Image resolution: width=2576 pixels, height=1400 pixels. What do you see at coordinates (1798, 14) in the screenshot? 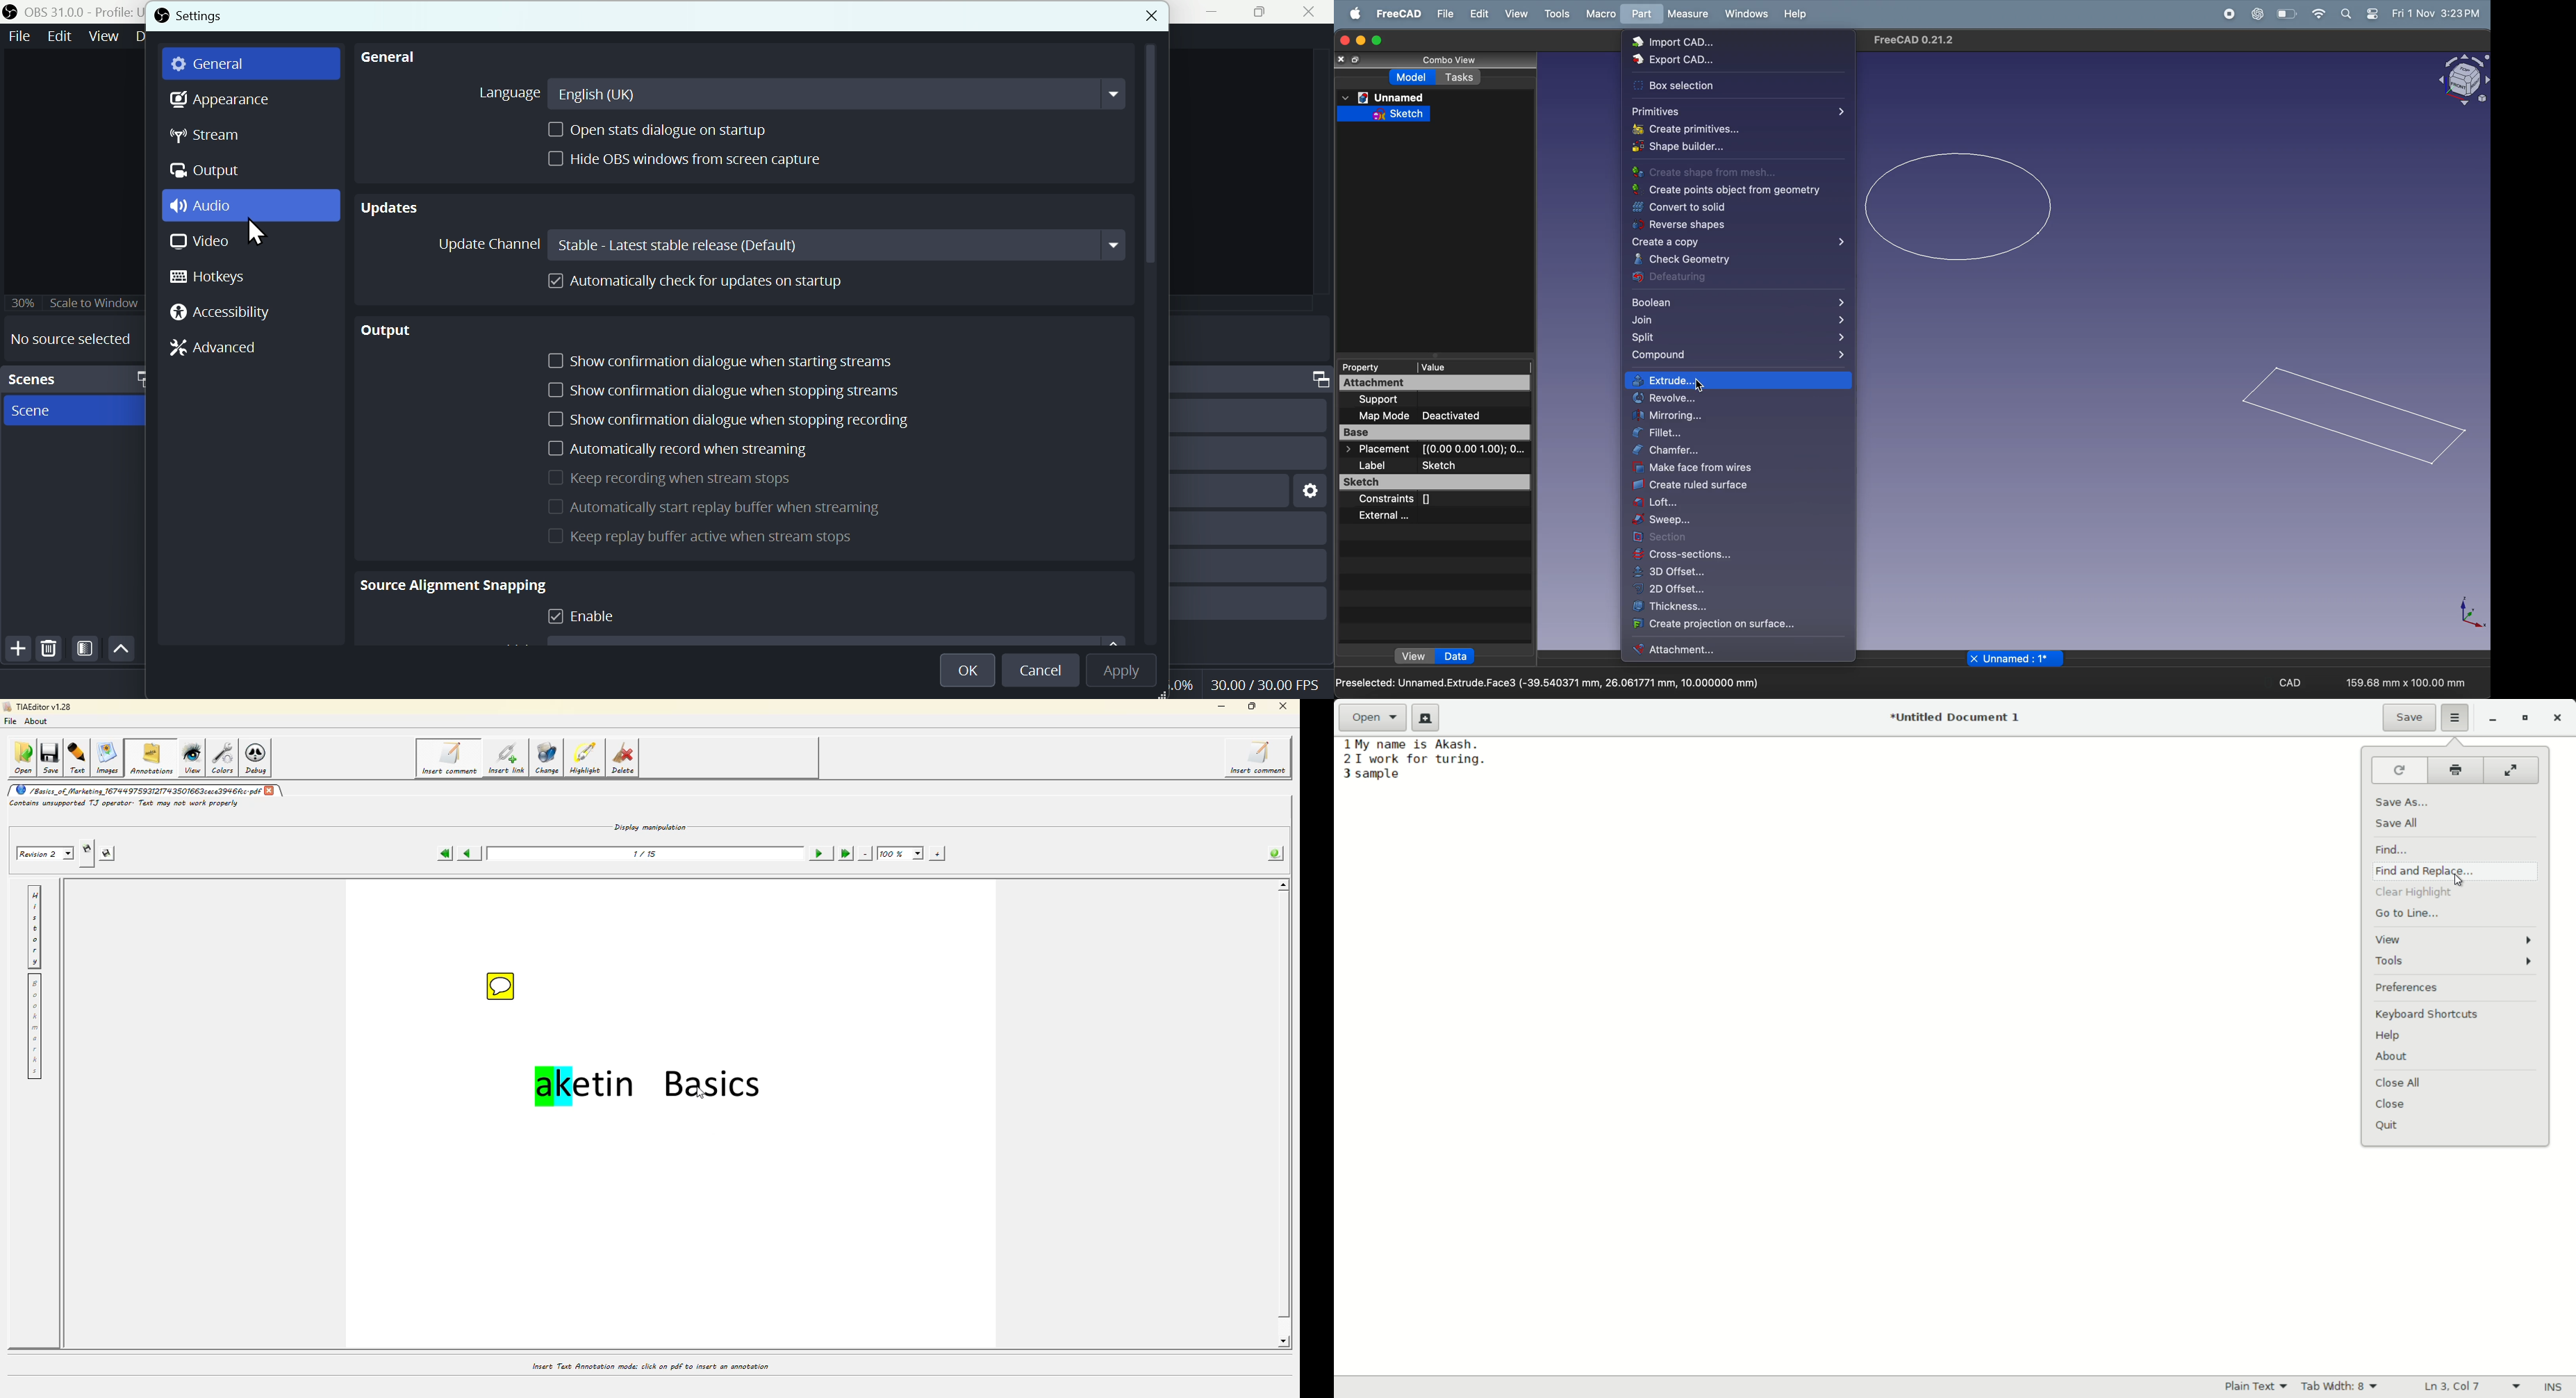
I see `Help` at bounding box center [1798, 14].